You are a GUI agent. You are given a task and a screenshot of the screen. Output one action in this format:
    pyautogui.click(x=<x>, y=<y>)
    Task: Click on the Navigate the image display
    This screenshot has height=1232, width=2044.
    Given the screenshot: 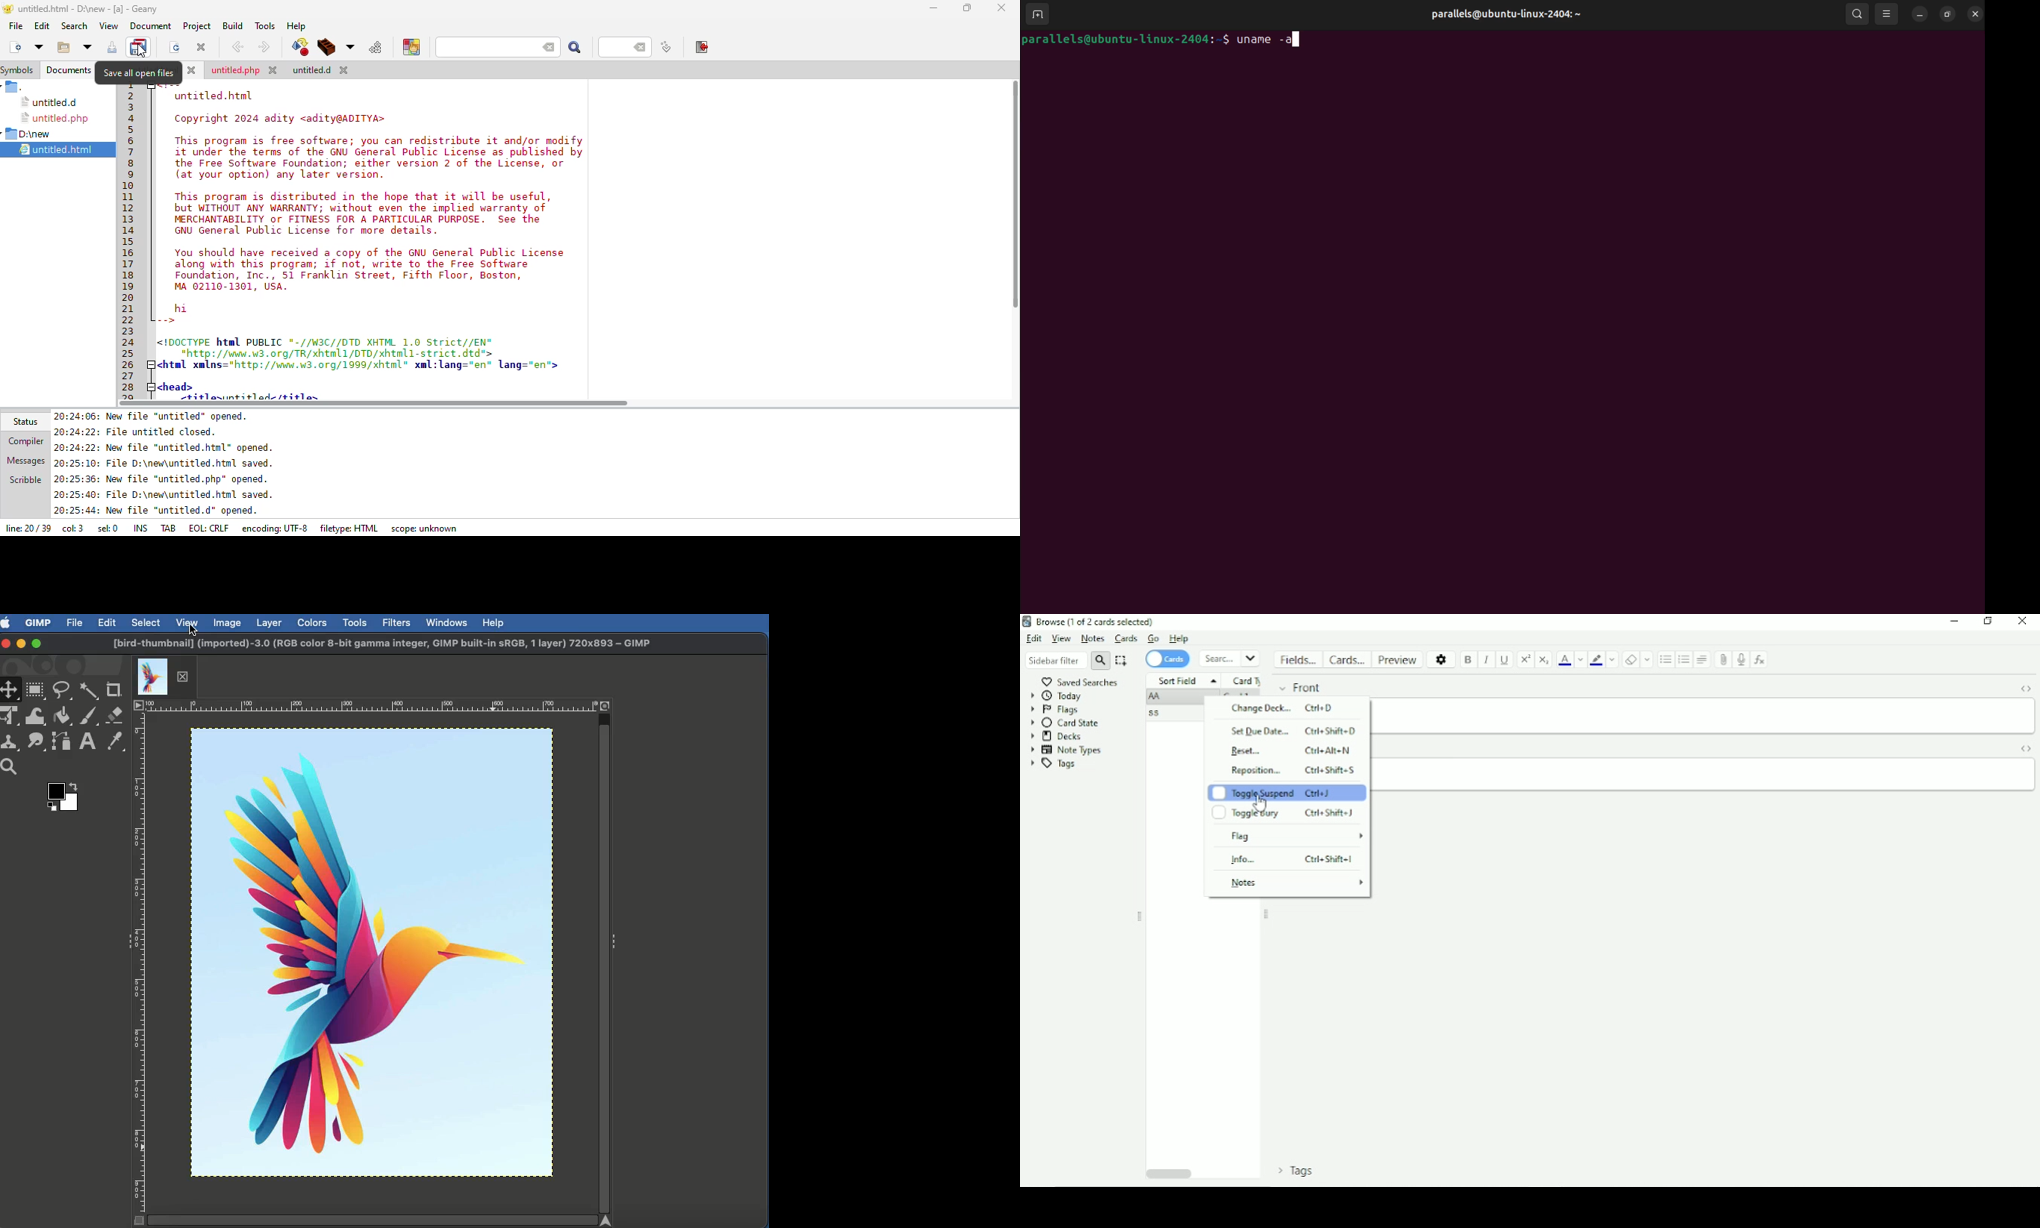 What is the action you would take?
    pyautogui.click(x=609, y=1220)
    